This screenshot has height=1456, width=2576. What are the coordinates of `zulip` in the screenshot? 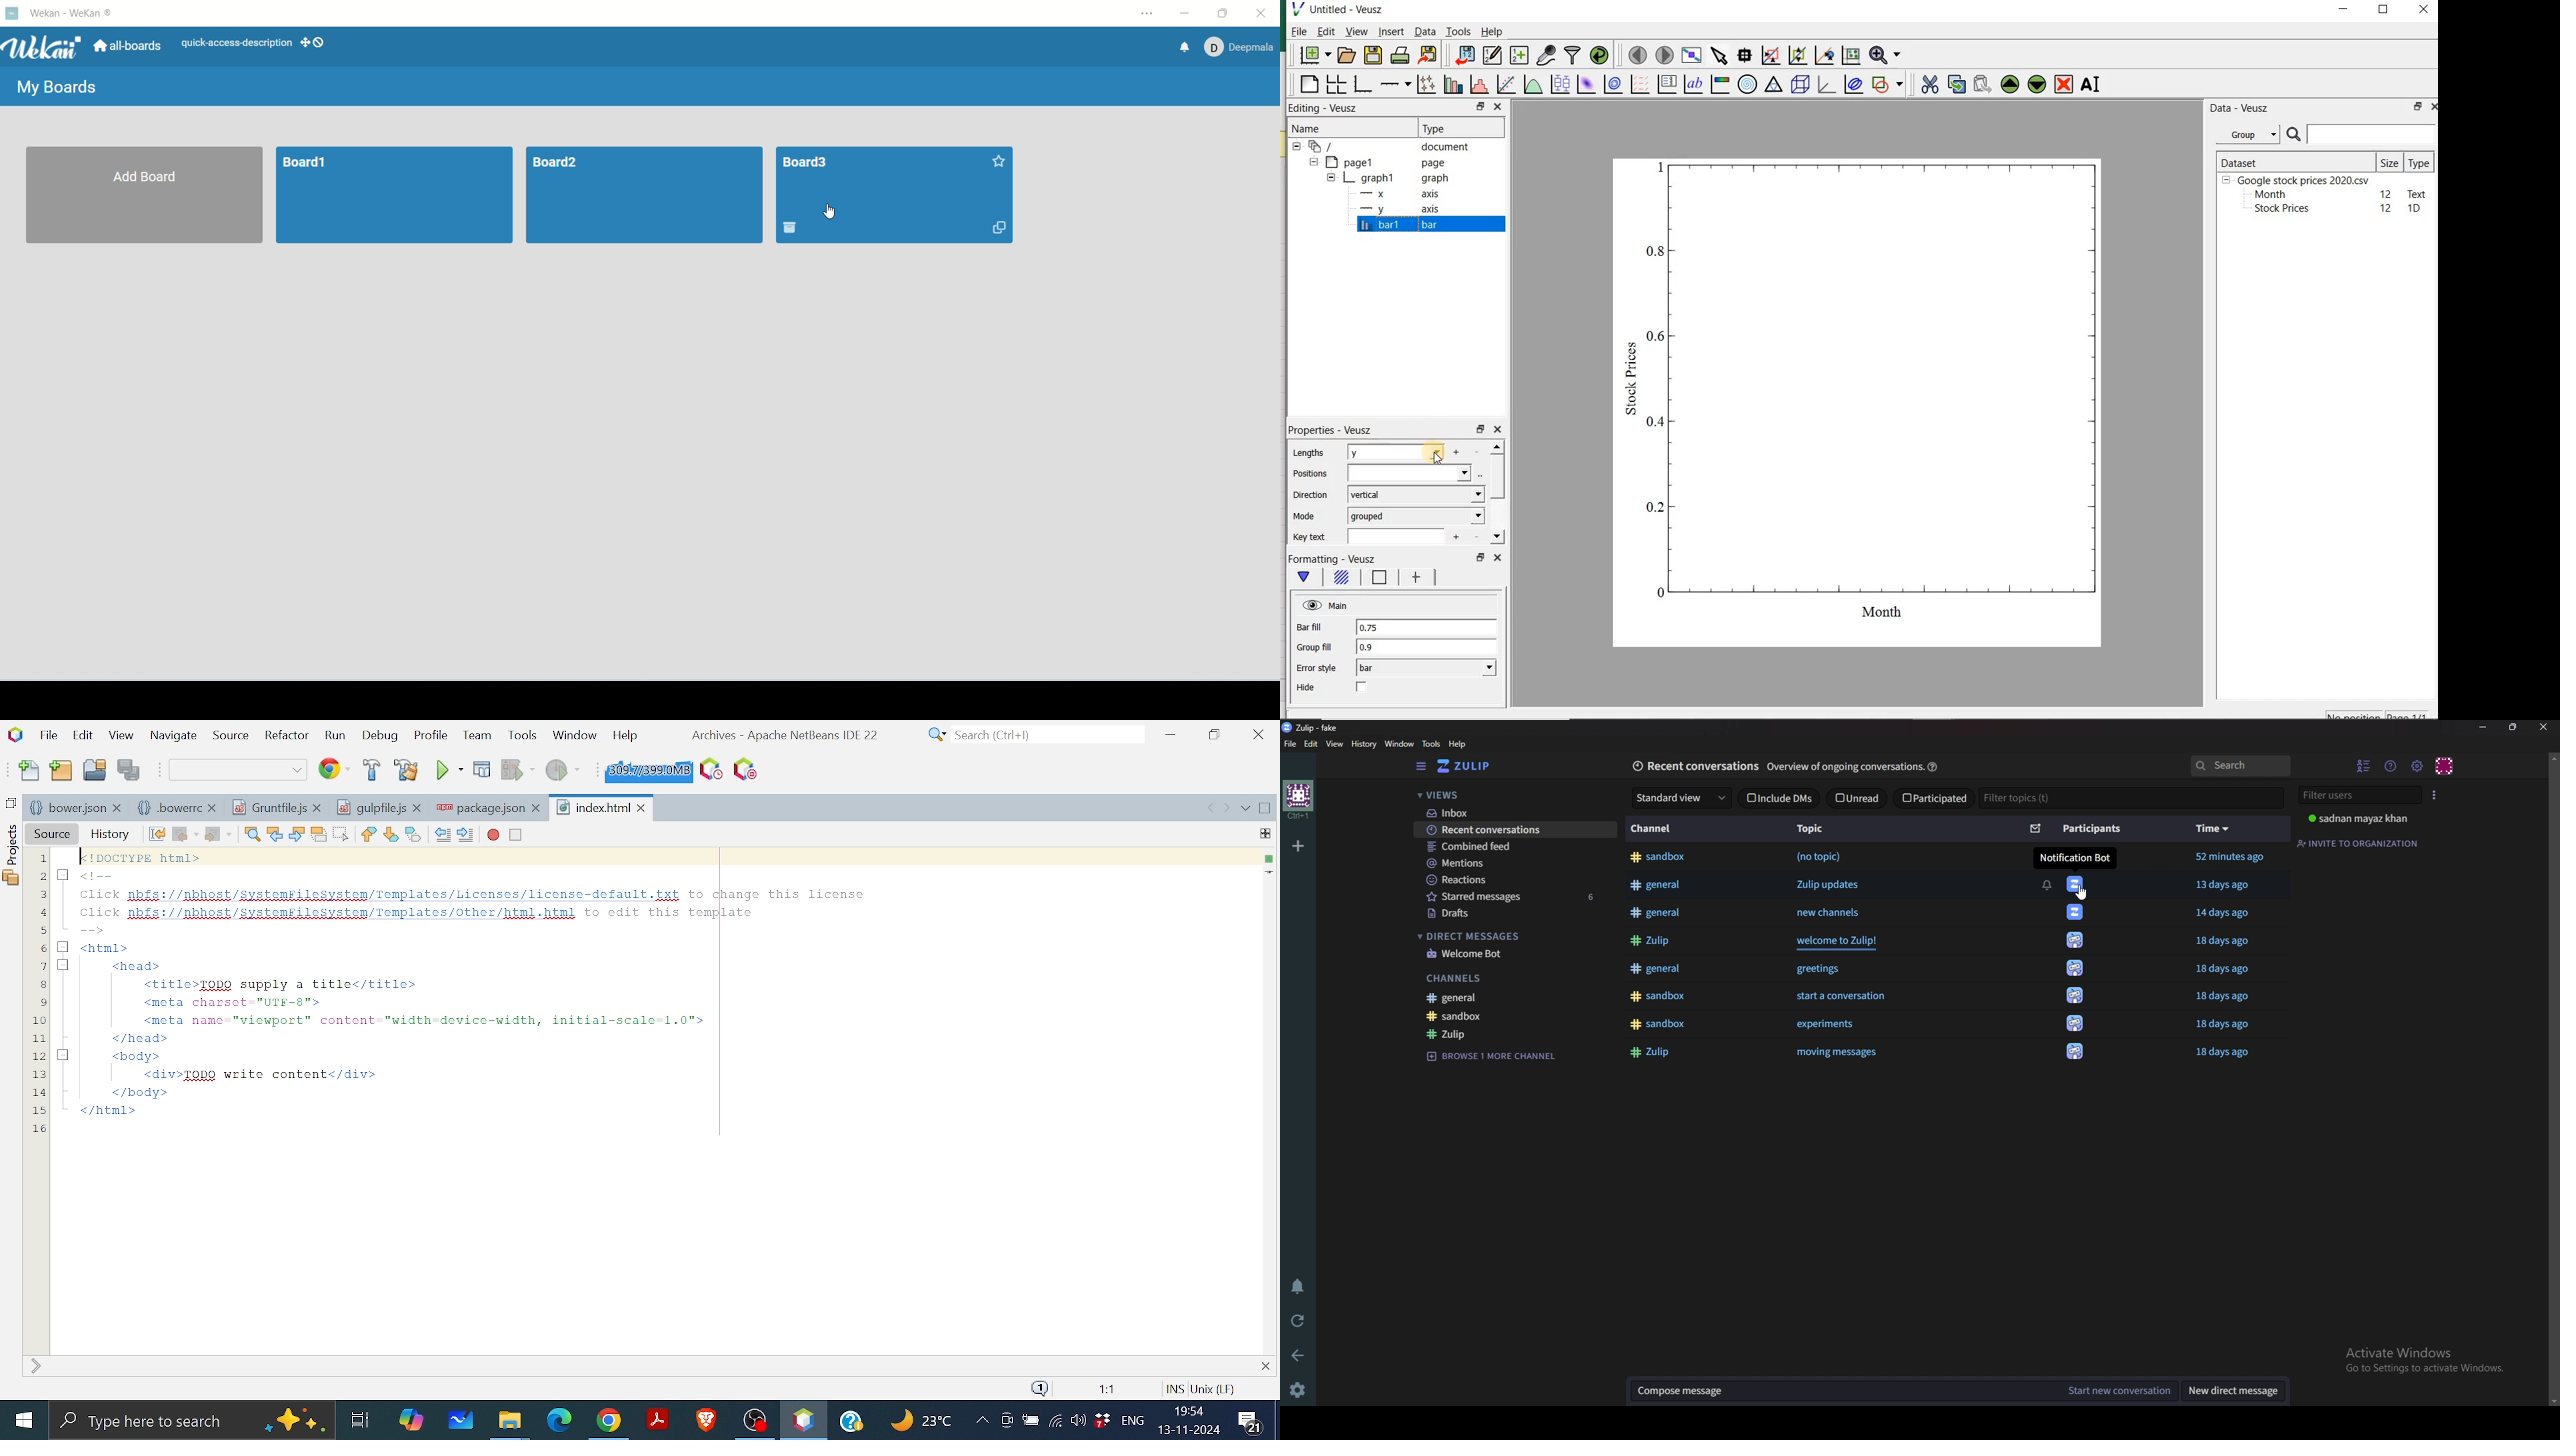 It's located at (1501, 1033).